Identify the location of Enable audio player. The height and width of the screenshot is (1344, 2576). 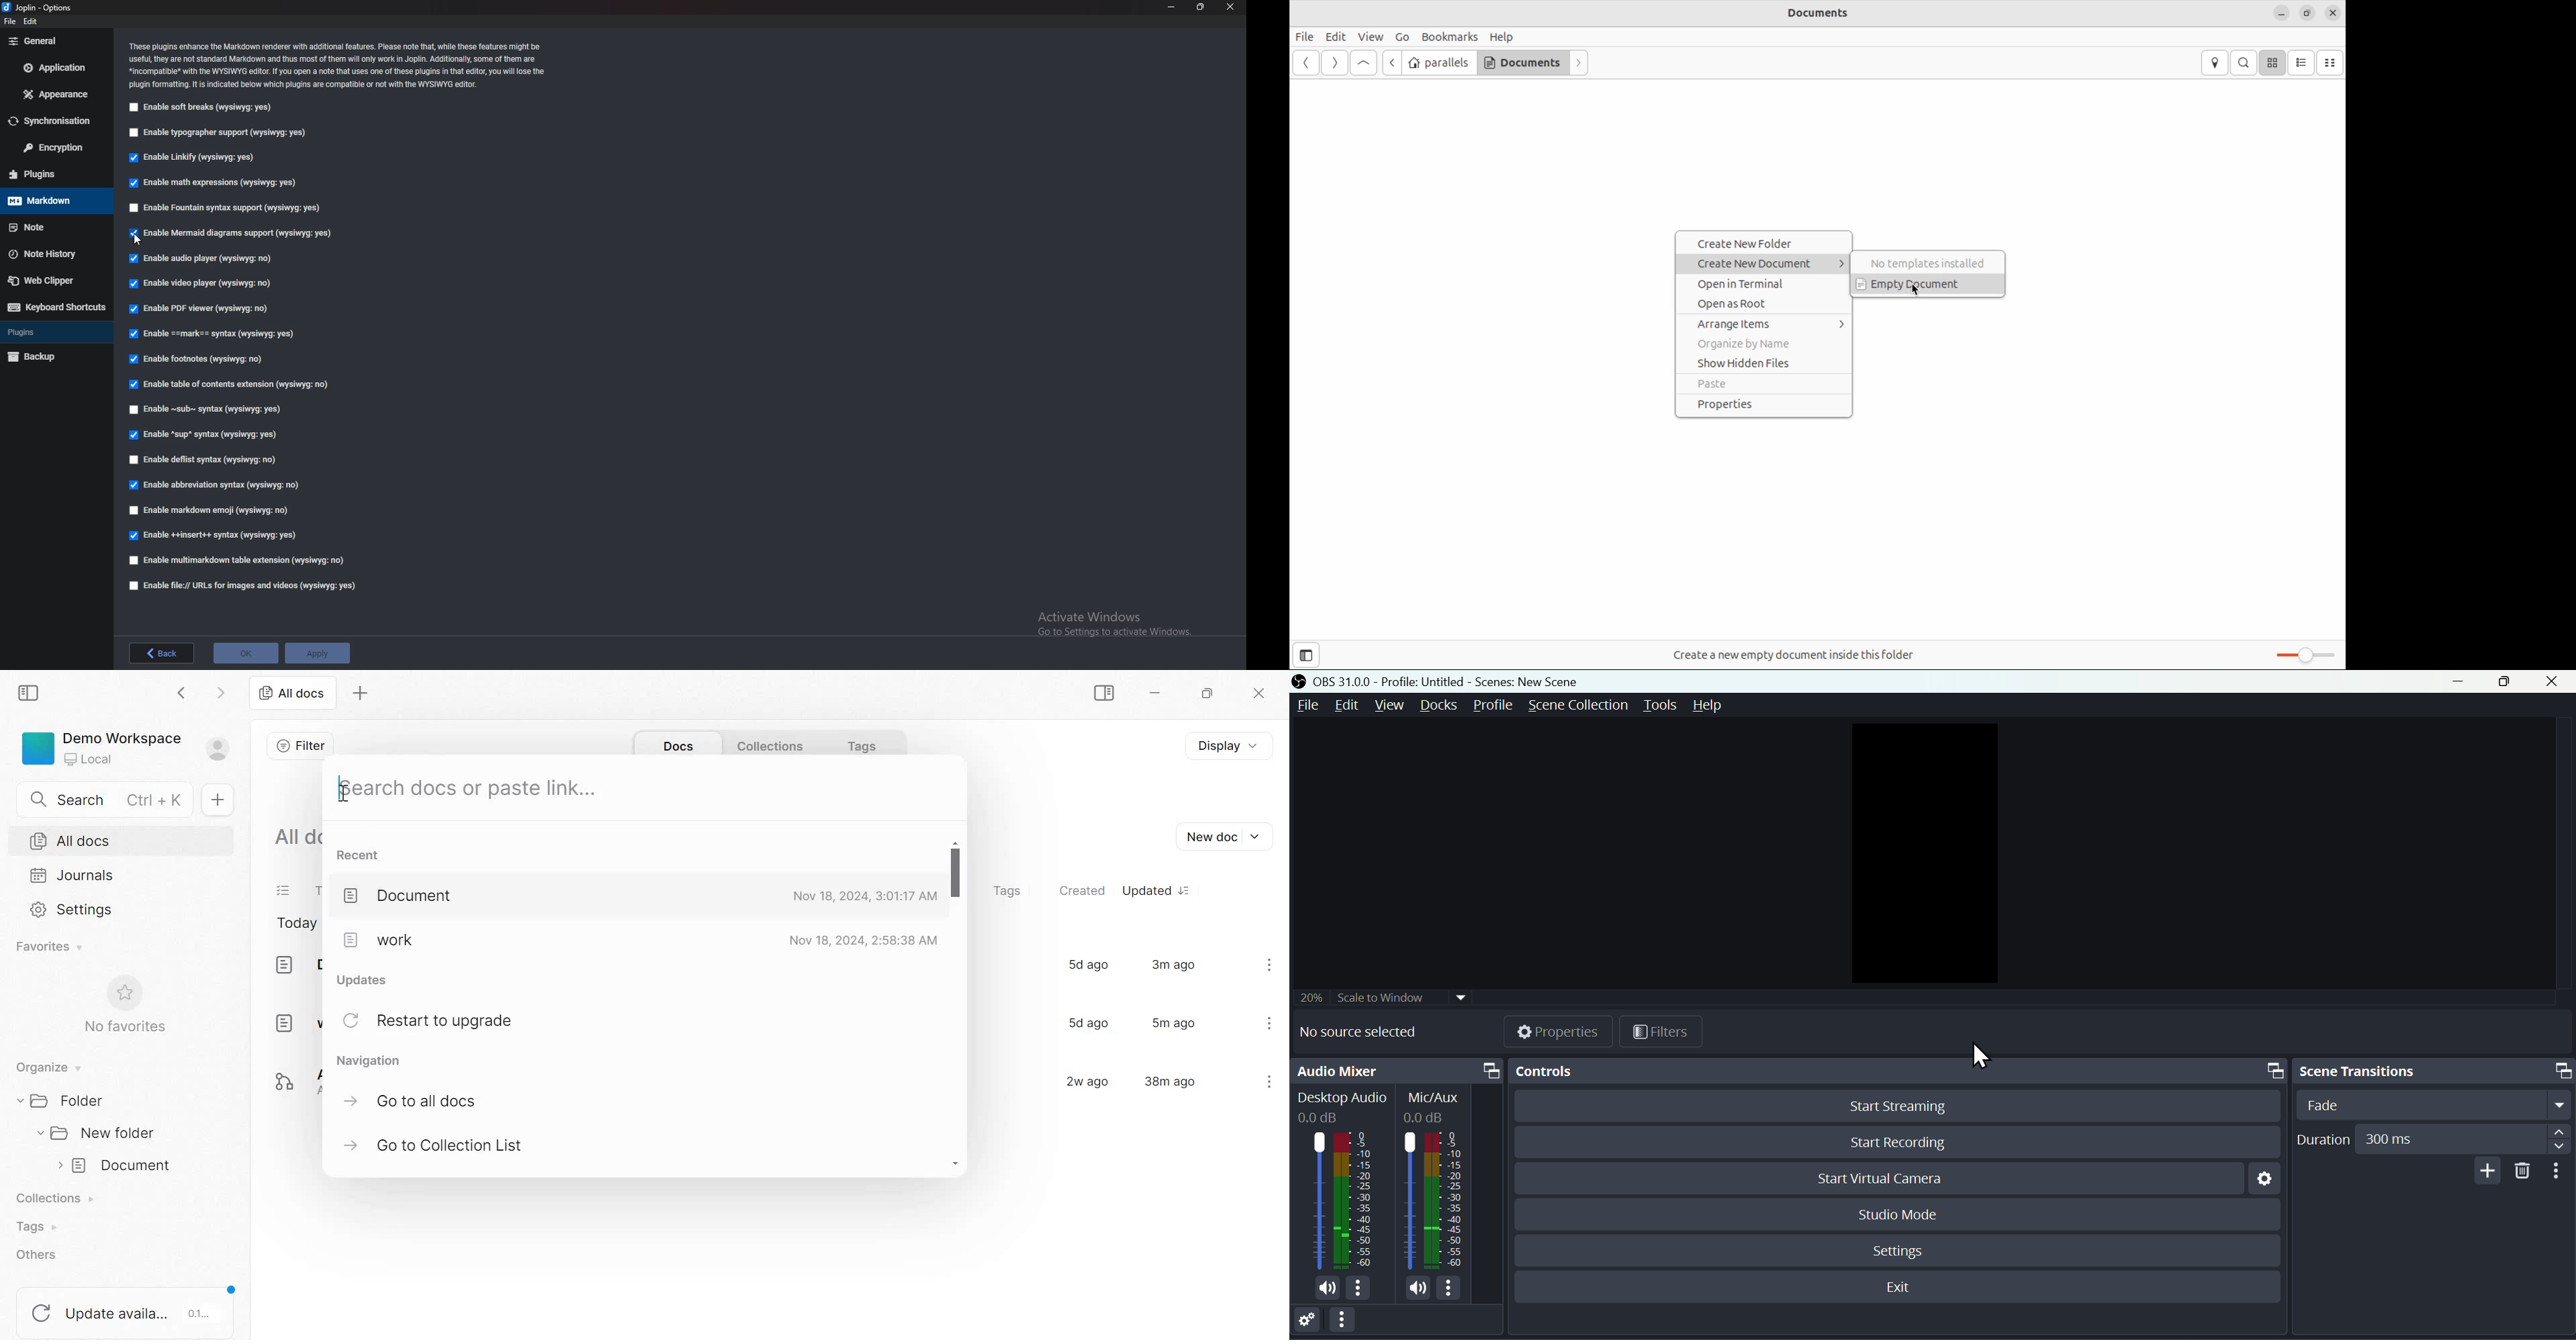
(203, 258).